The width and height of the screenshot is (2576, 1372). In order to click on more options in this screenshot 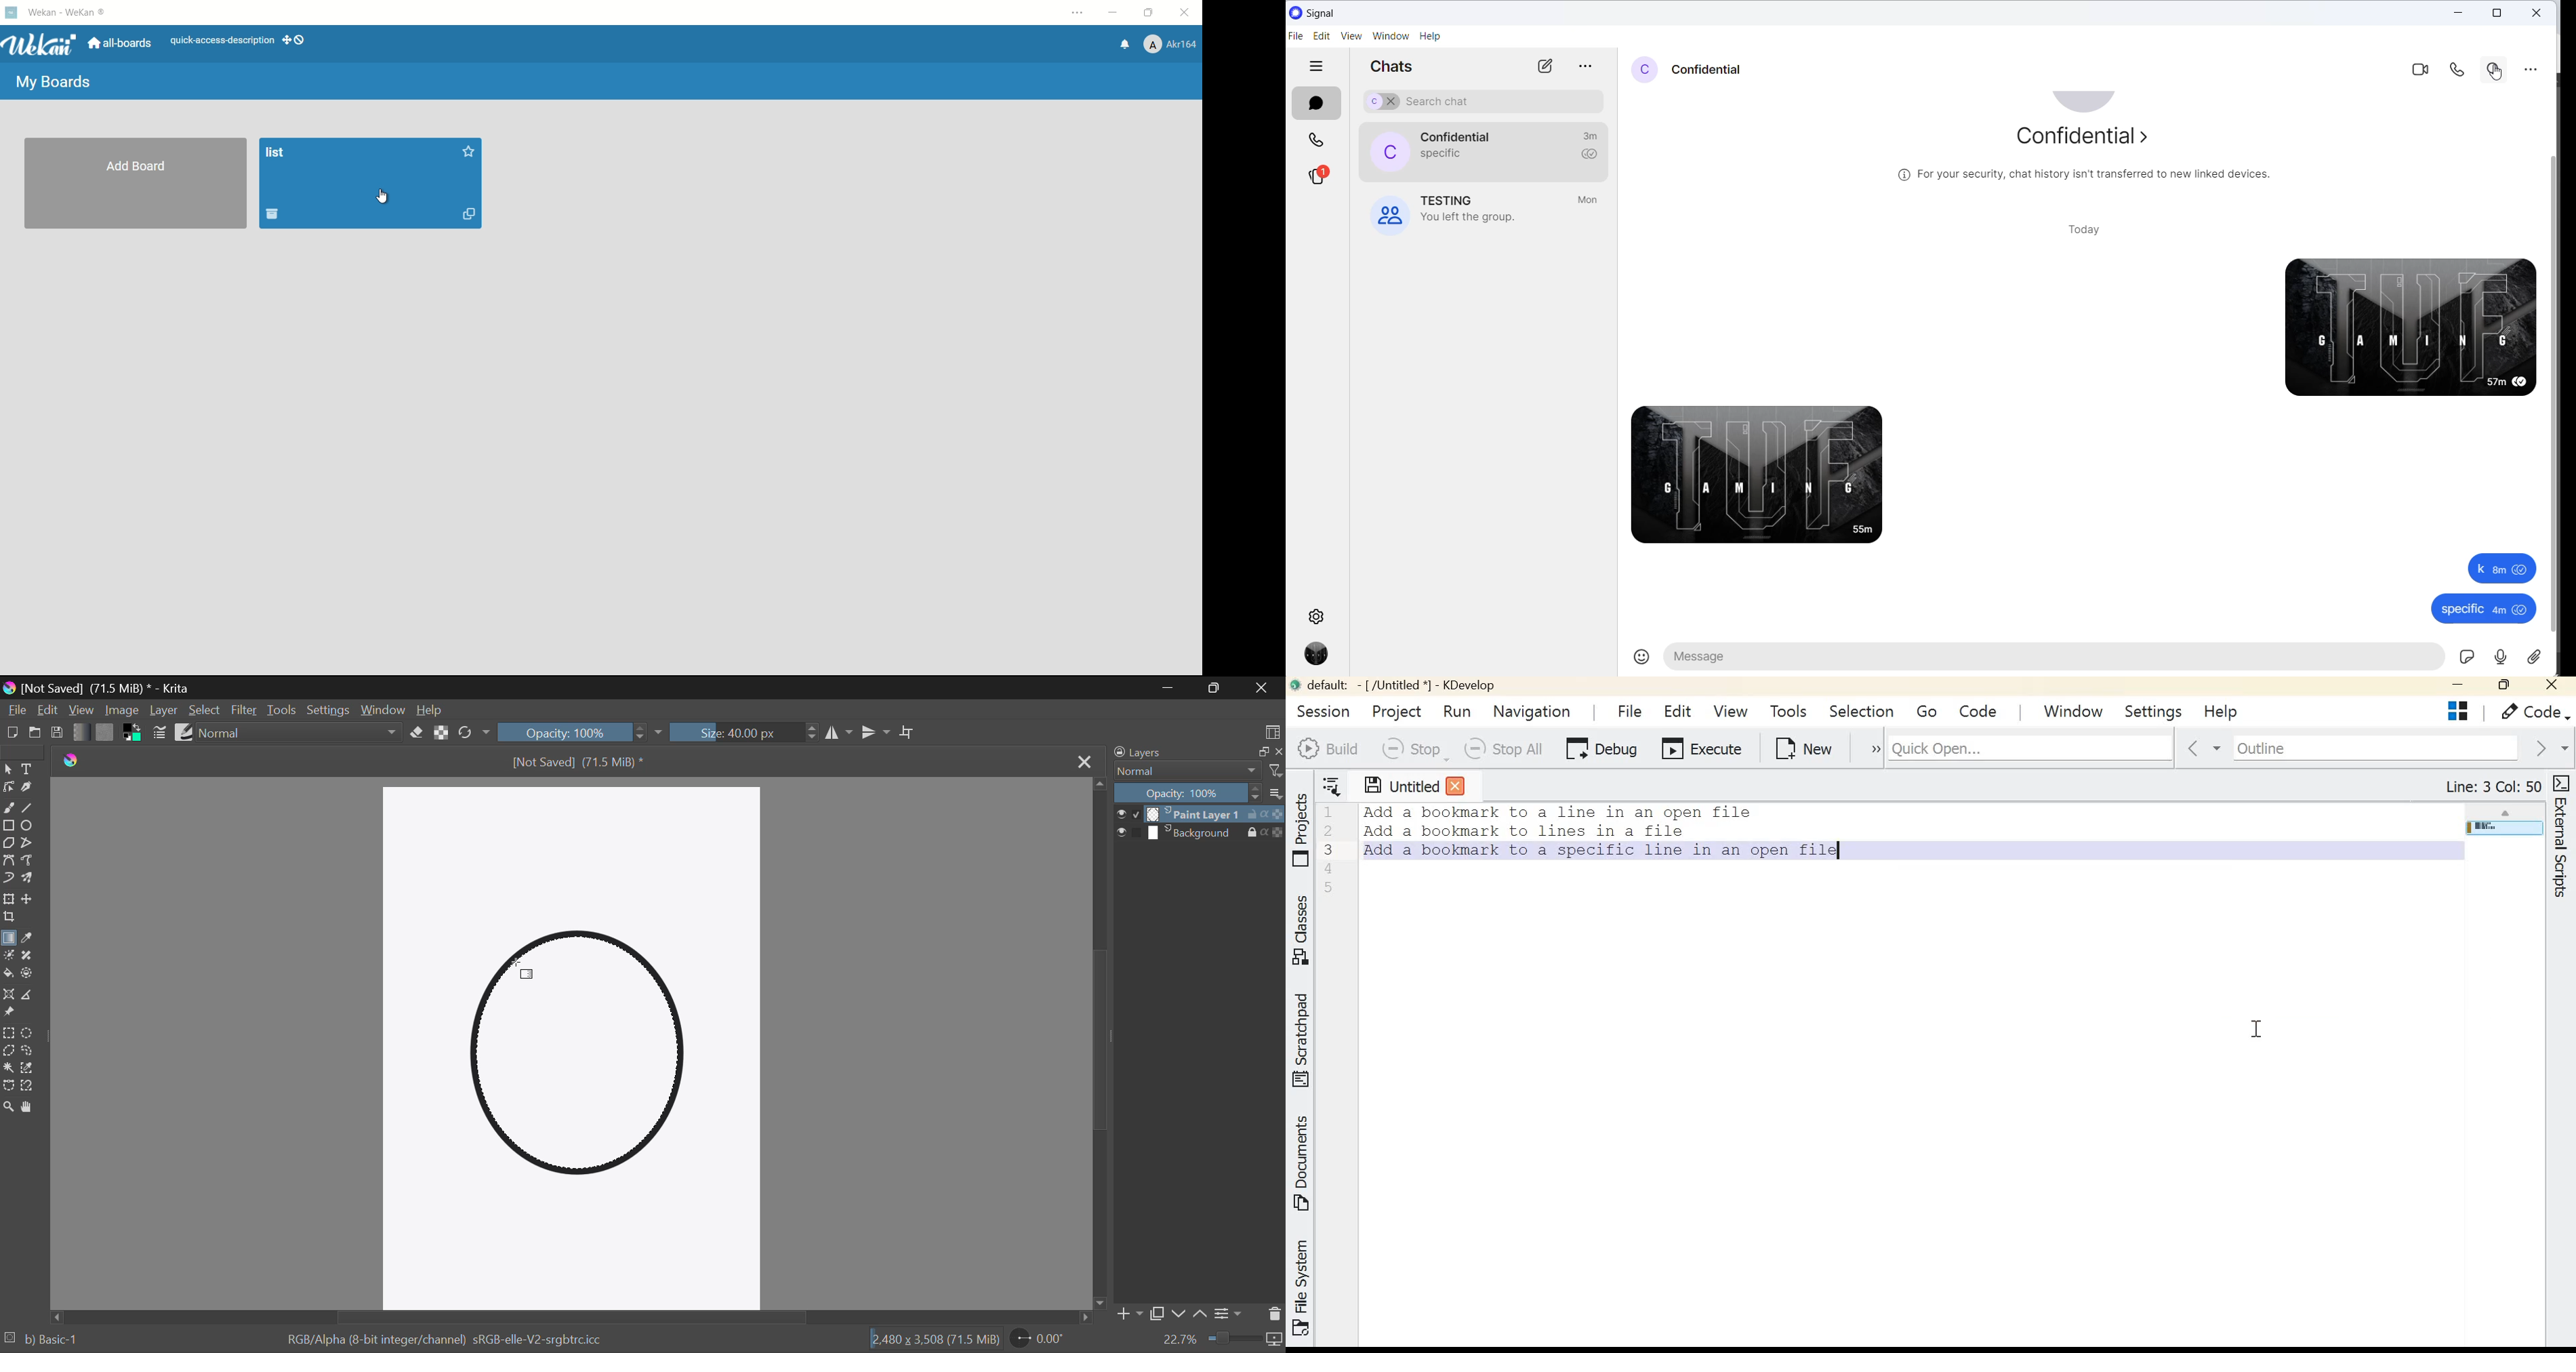, I will do `click(1584, 68)`.